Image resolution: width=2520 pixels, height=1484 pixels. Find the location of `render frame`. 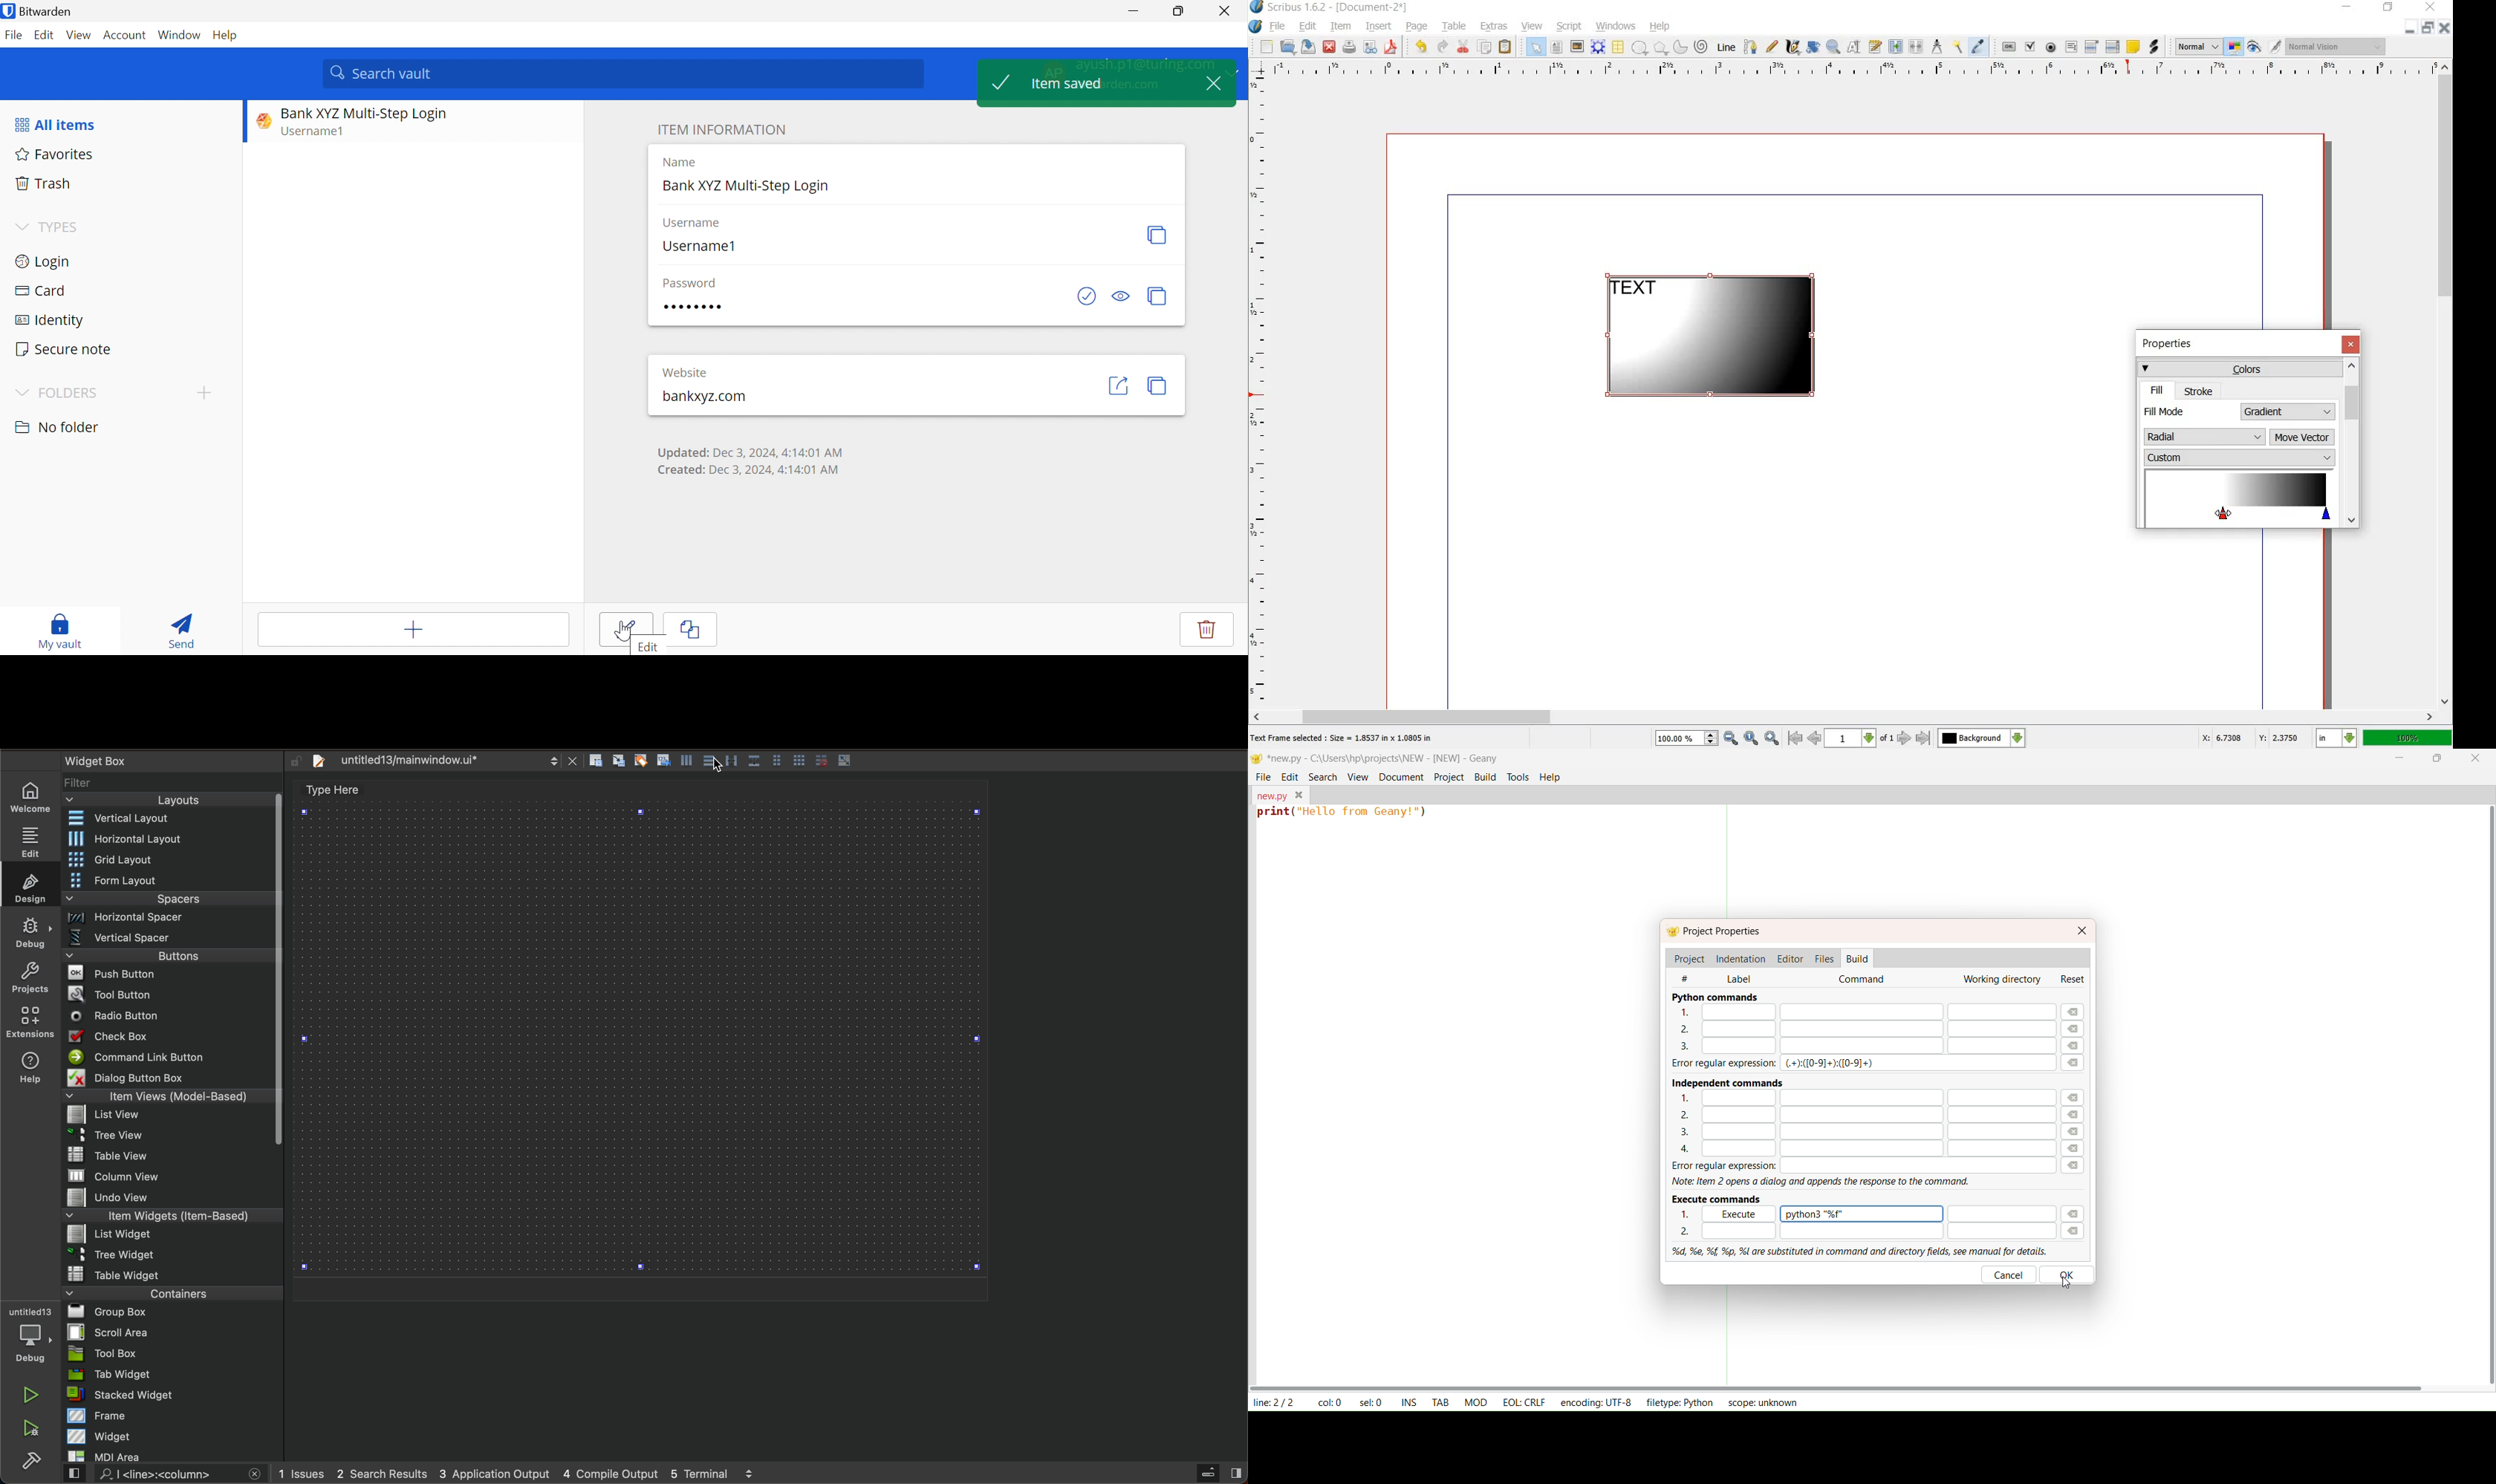

render frame is located at coordinates (1598, 47).